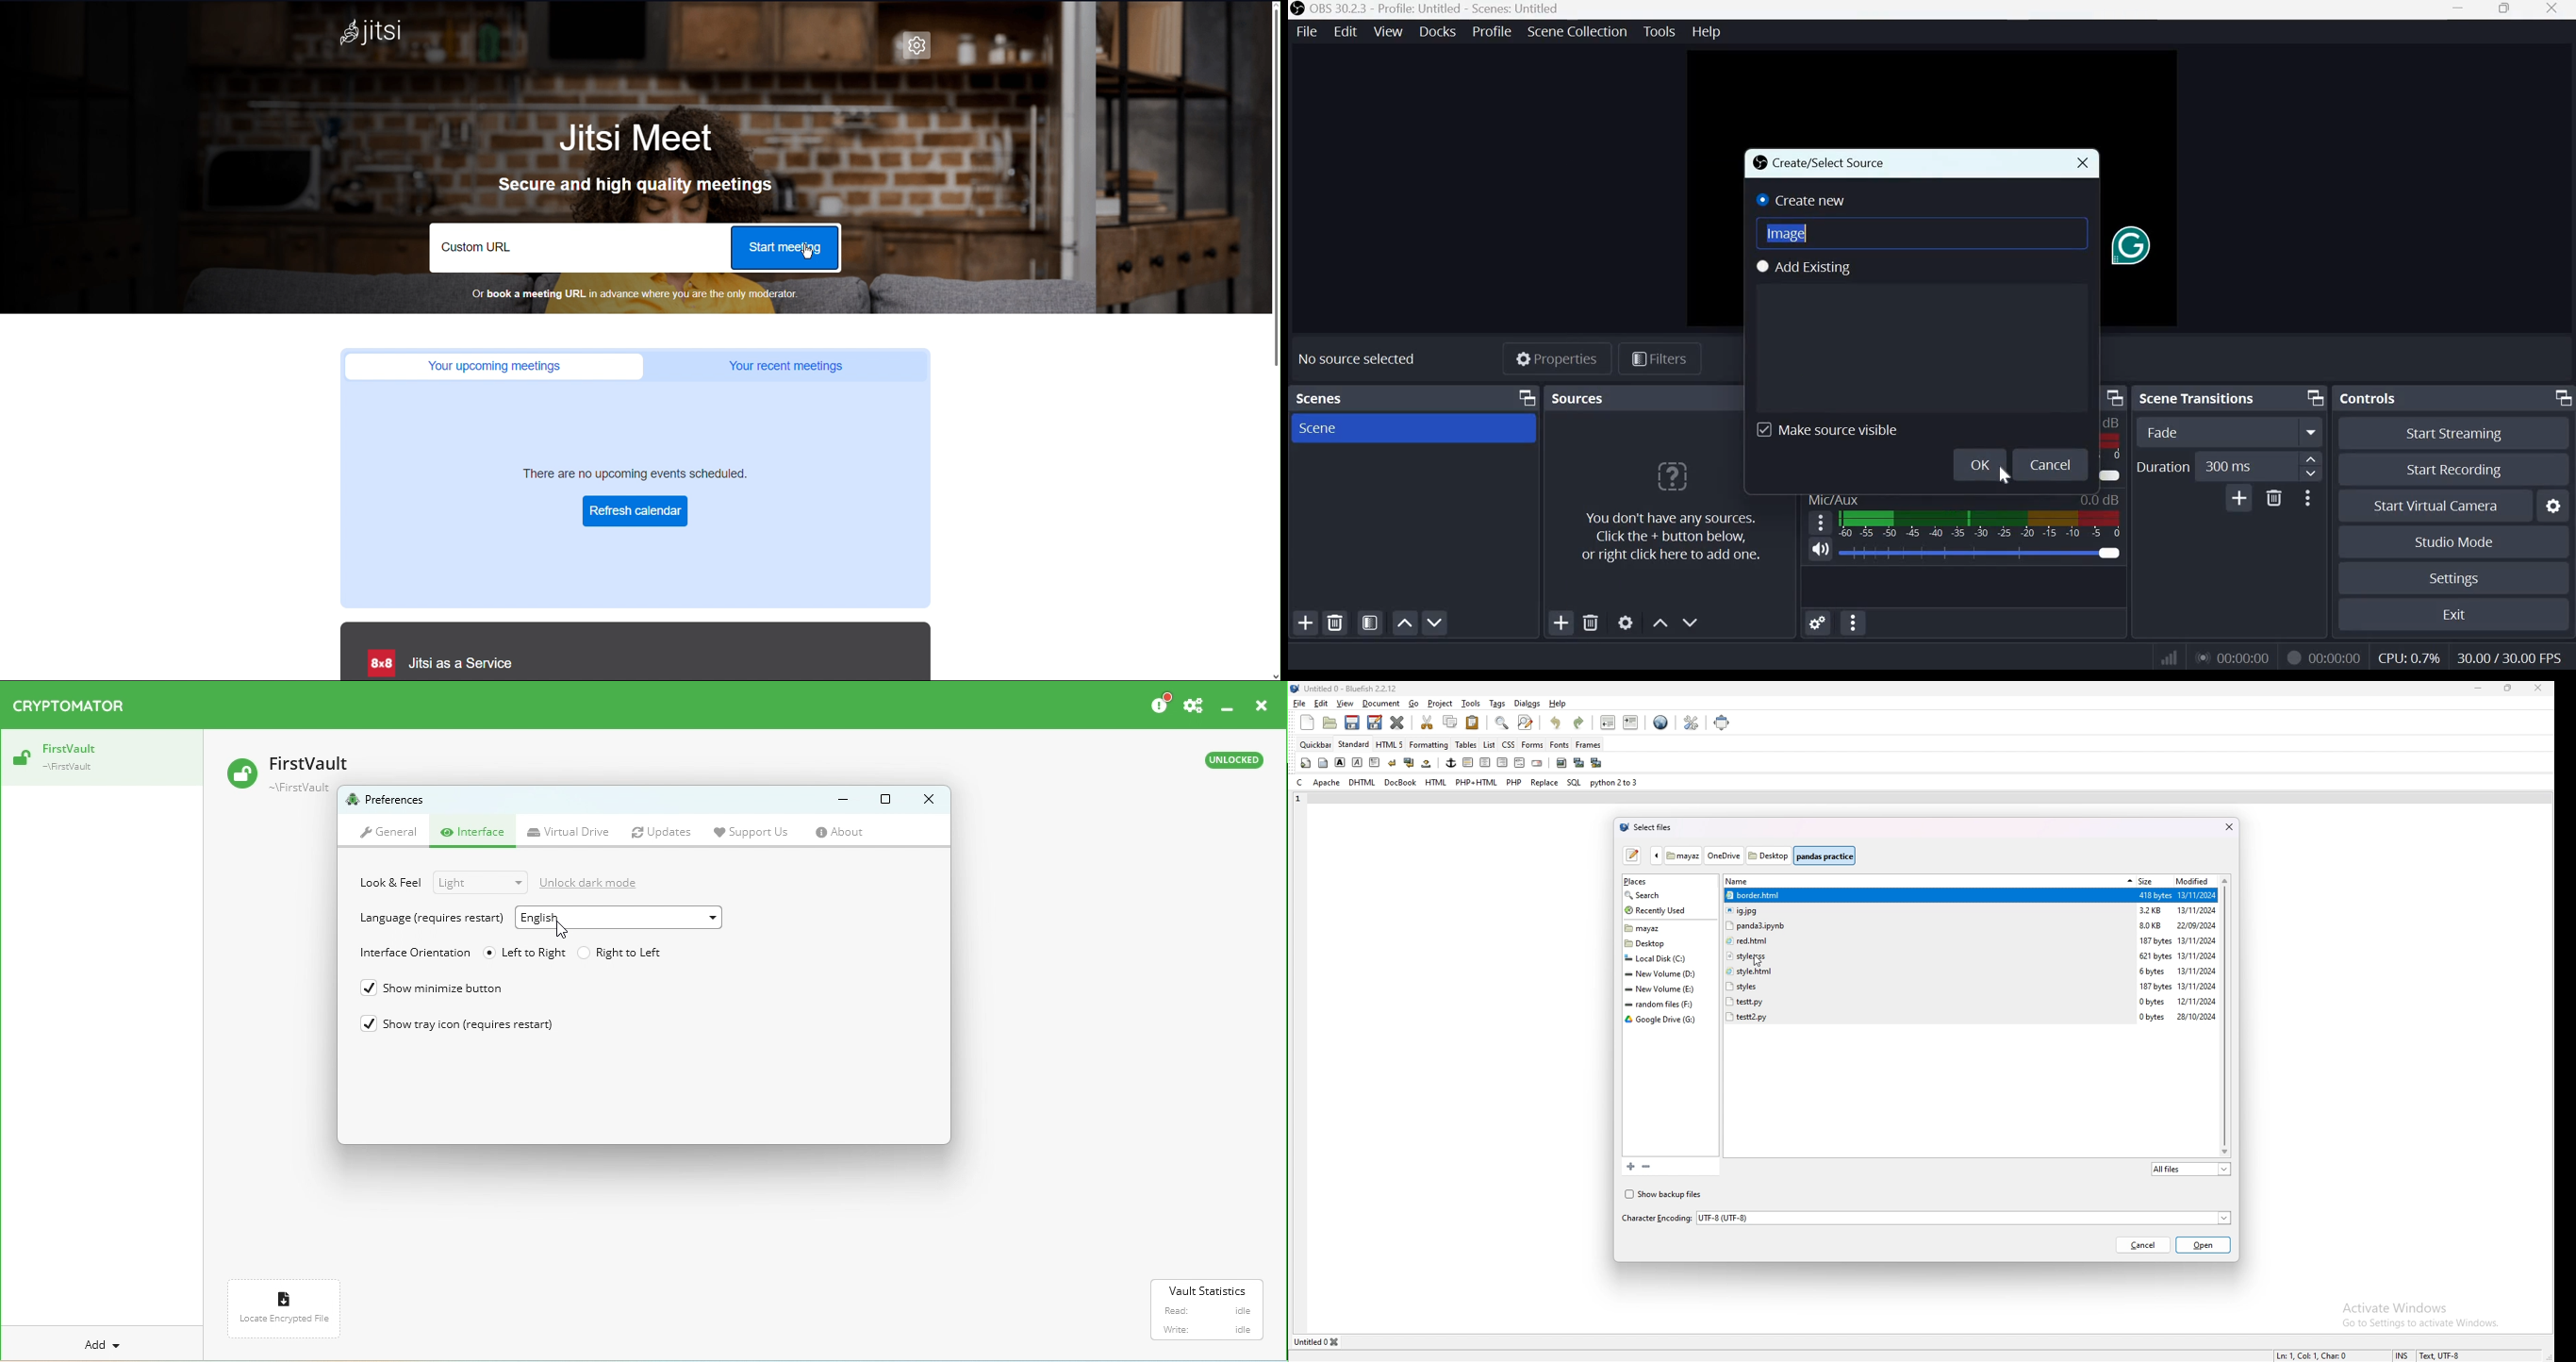 This screenshot has width=2576, height=1372. What do you see at coordinates (1667, 911) in the screenshot?
I see `recently used` at bounding box center [1667, 911].